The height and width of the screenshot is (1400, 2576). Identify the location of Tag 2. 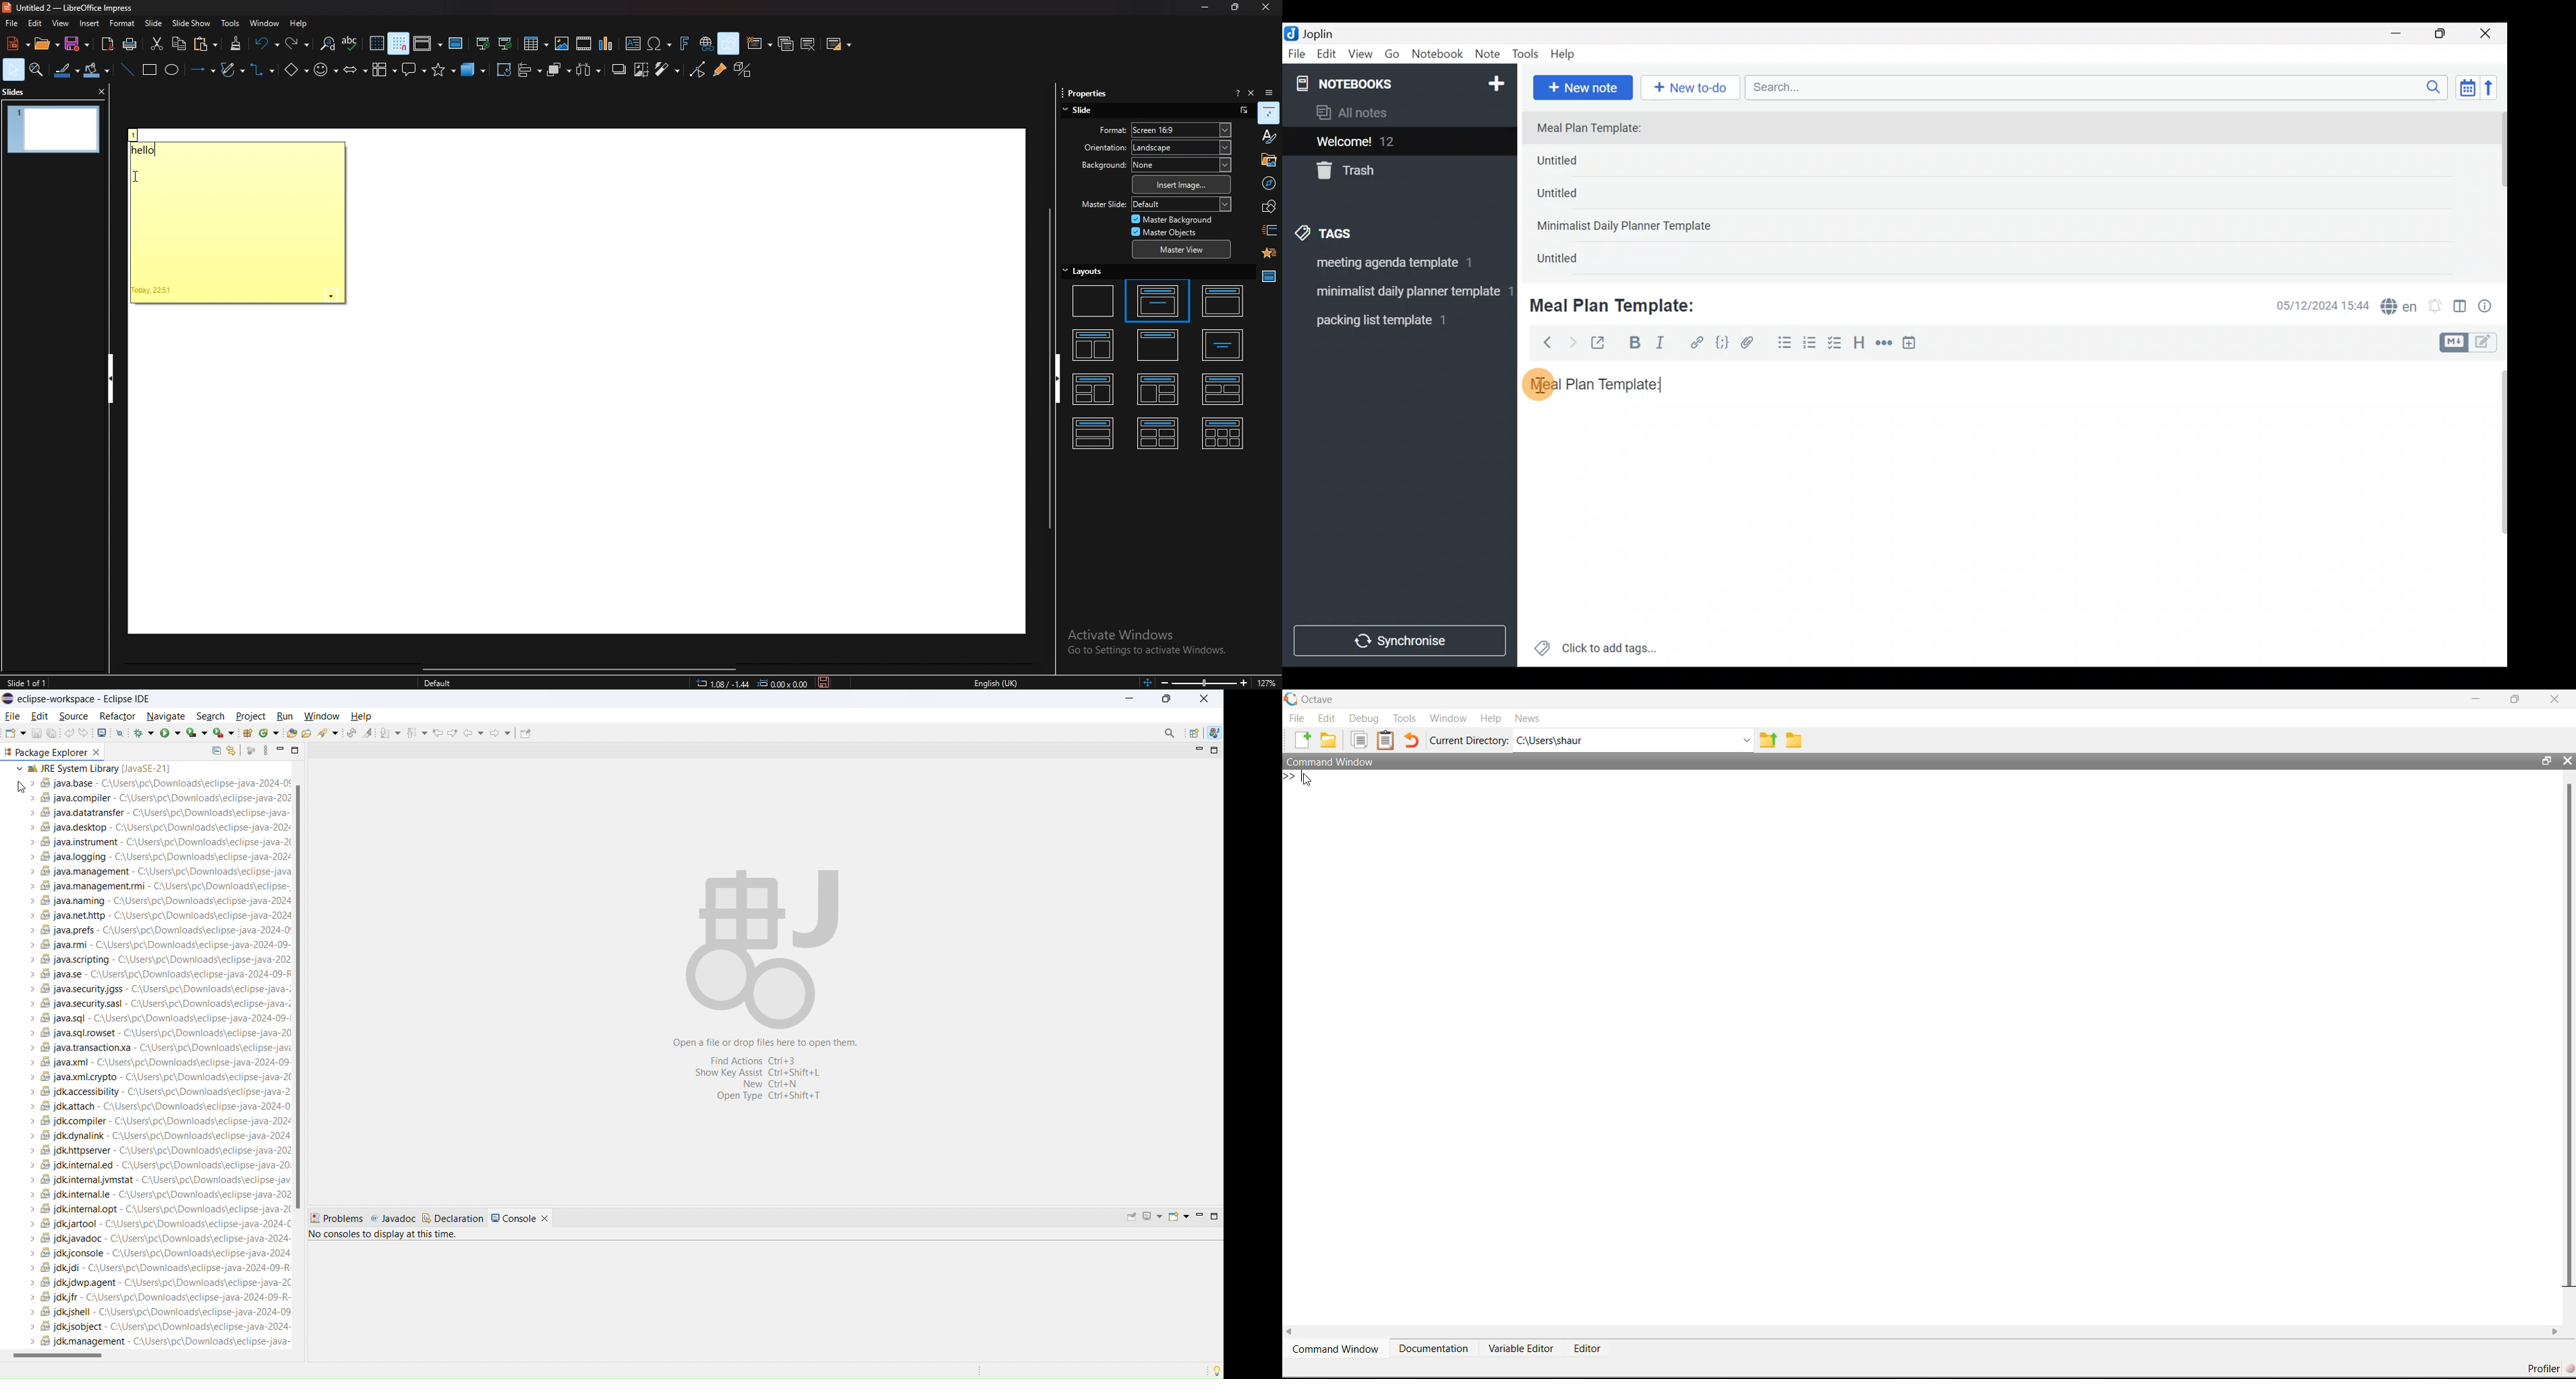
(1399, 293).